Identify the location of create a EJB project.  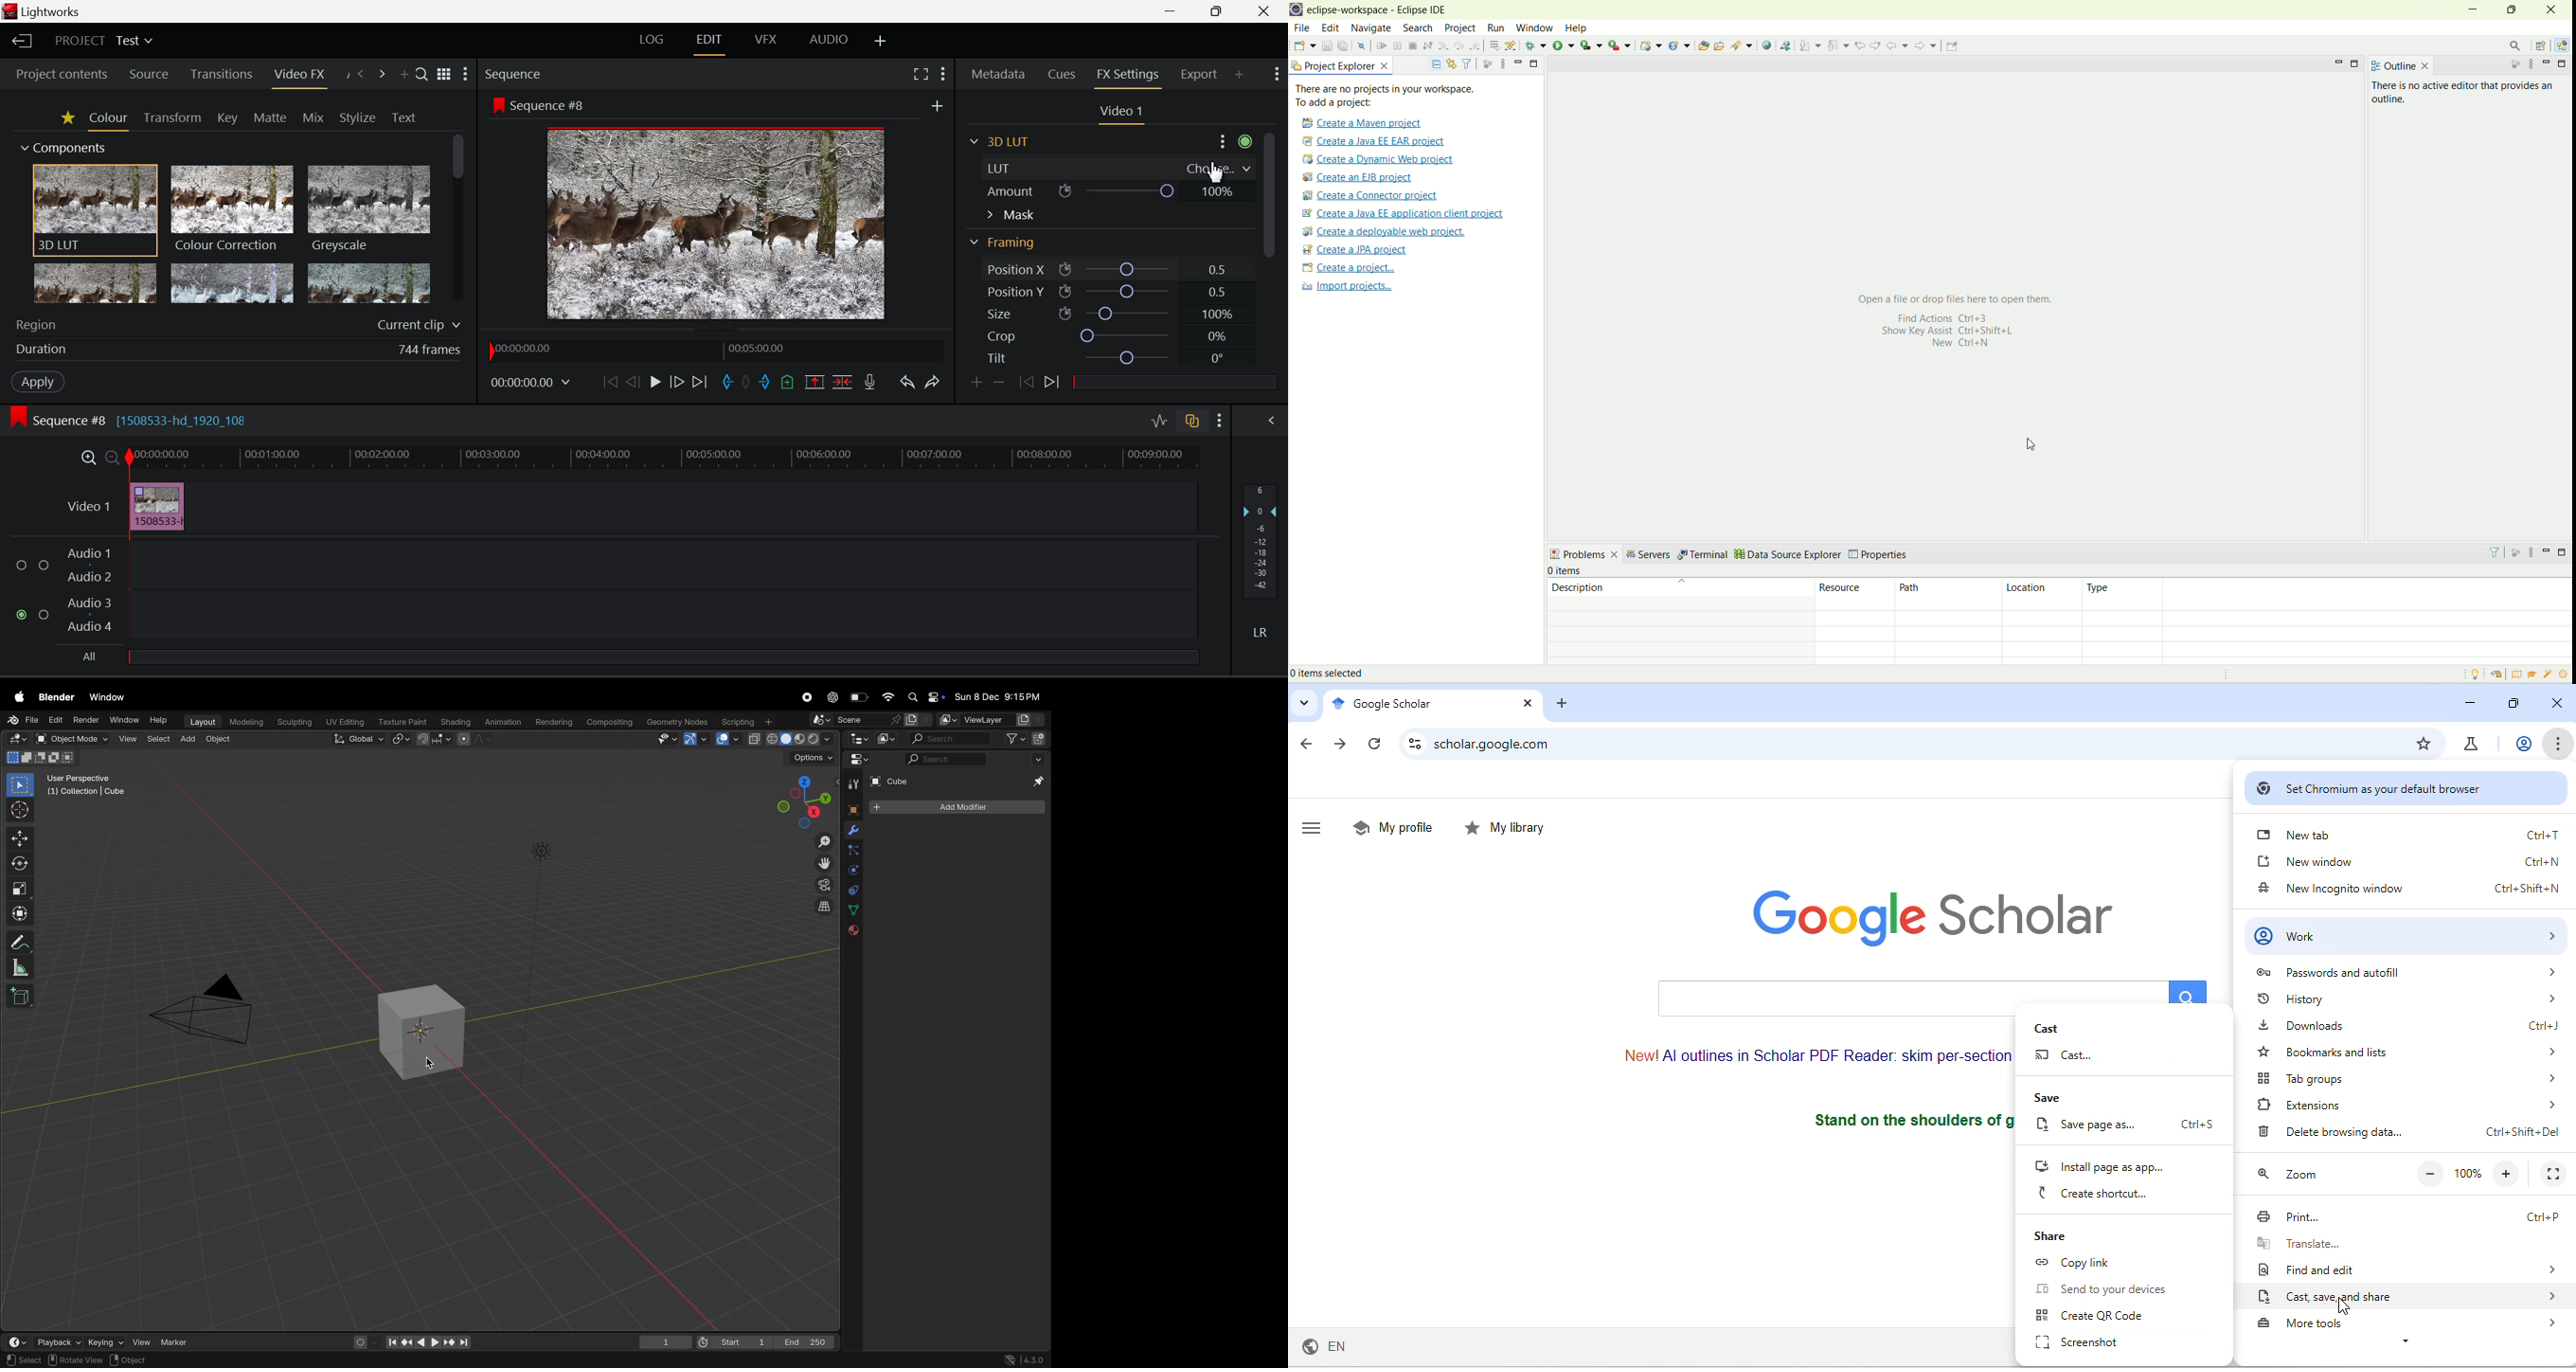
(1361, 178).